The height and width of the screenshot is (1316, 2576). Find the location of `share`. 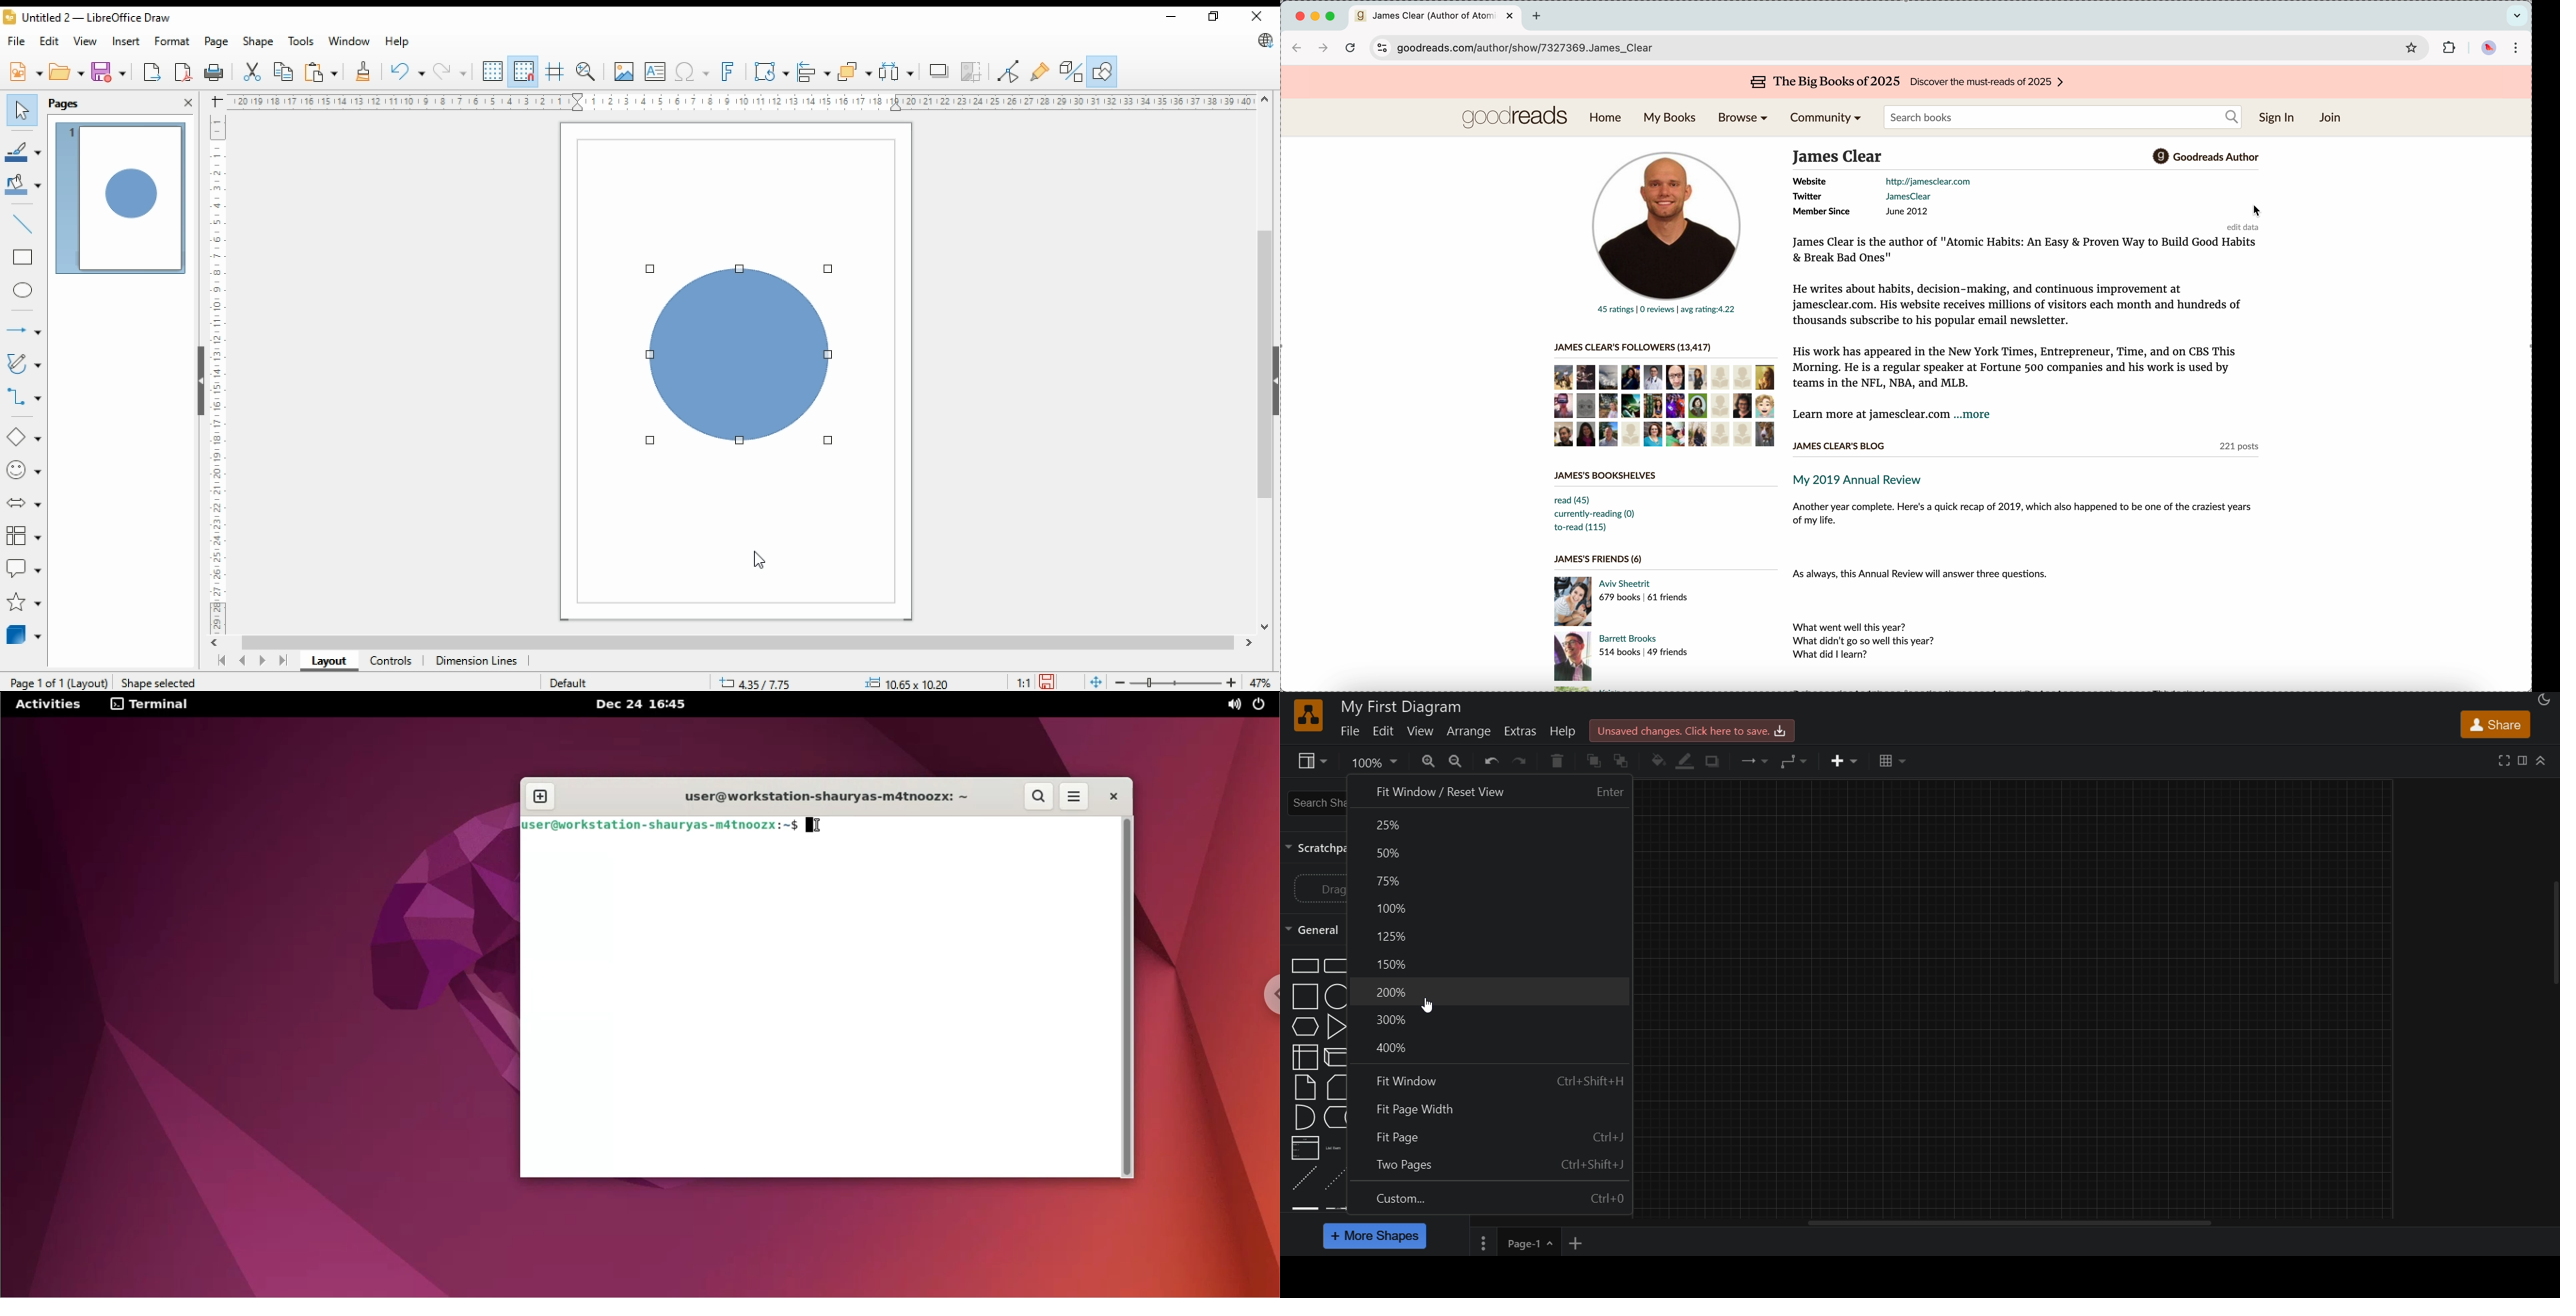

share is located at coordinates (2494, 724).